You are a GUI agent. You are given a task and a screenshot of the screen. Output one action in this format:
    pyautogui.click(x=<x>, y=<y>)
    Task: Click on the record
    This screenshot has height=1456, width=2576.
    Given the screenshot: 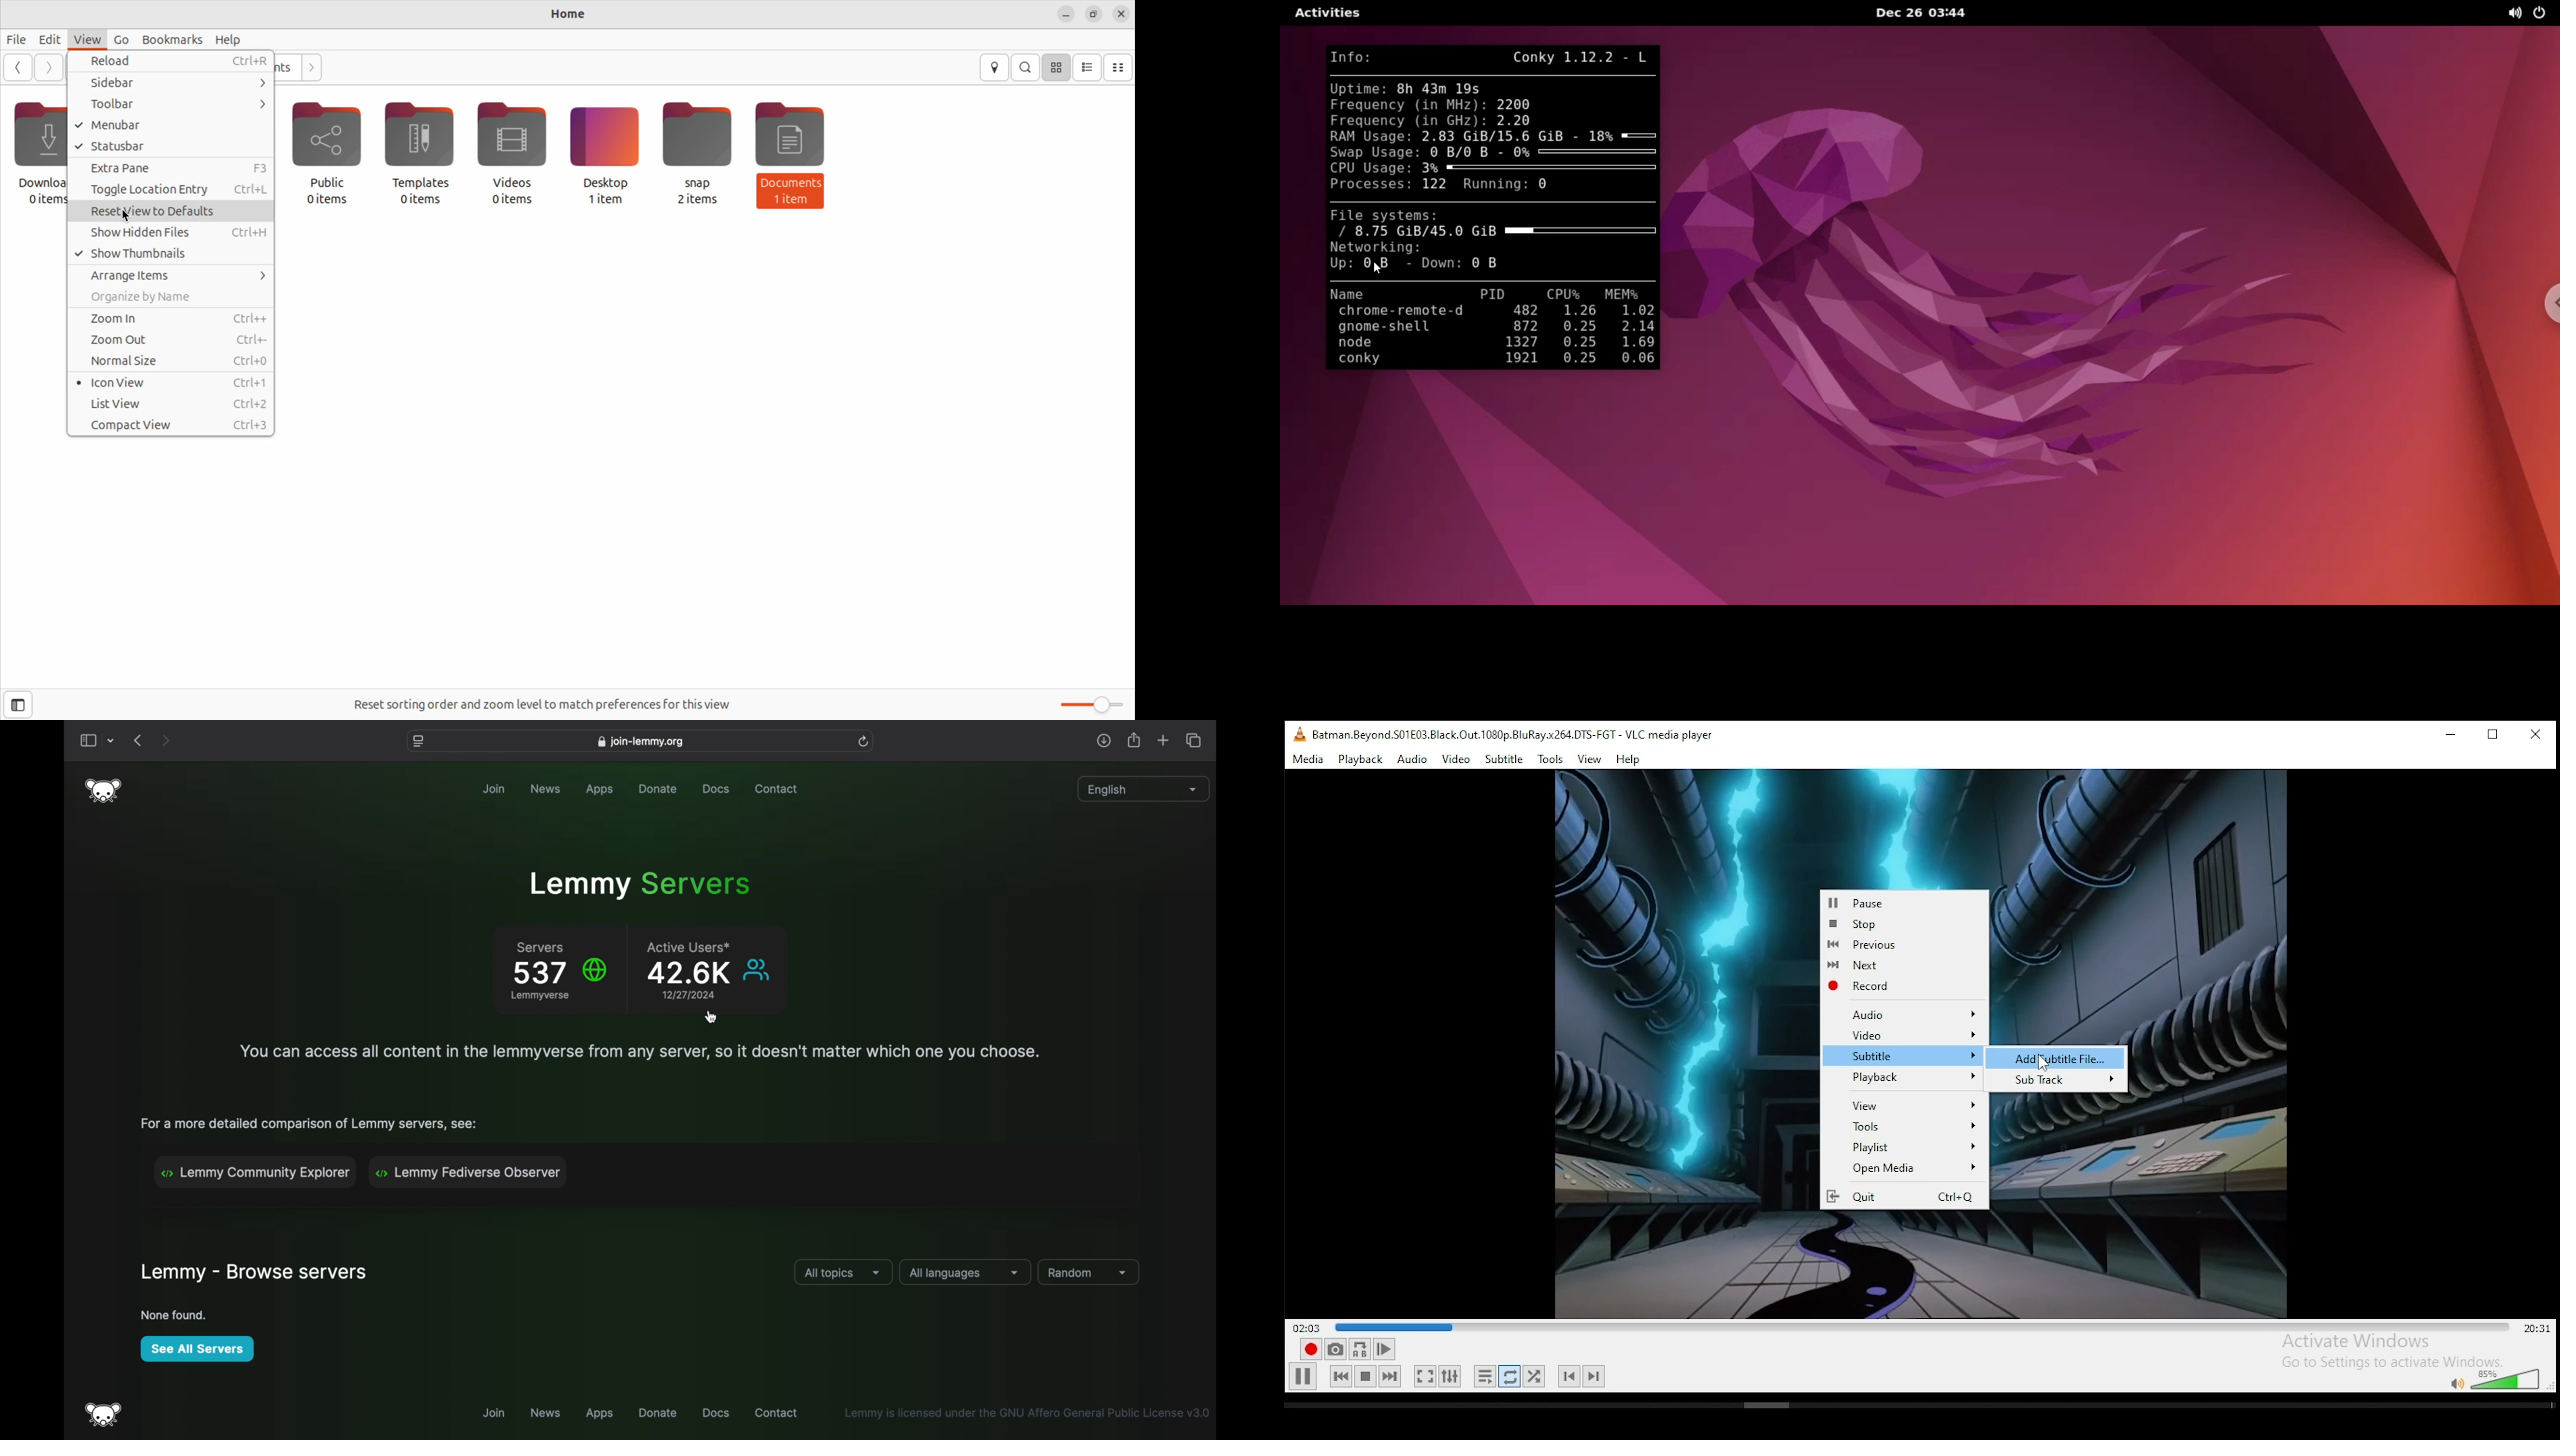 What is the action you would take?
    pyautogui.click(x=1311, y=1349)
    